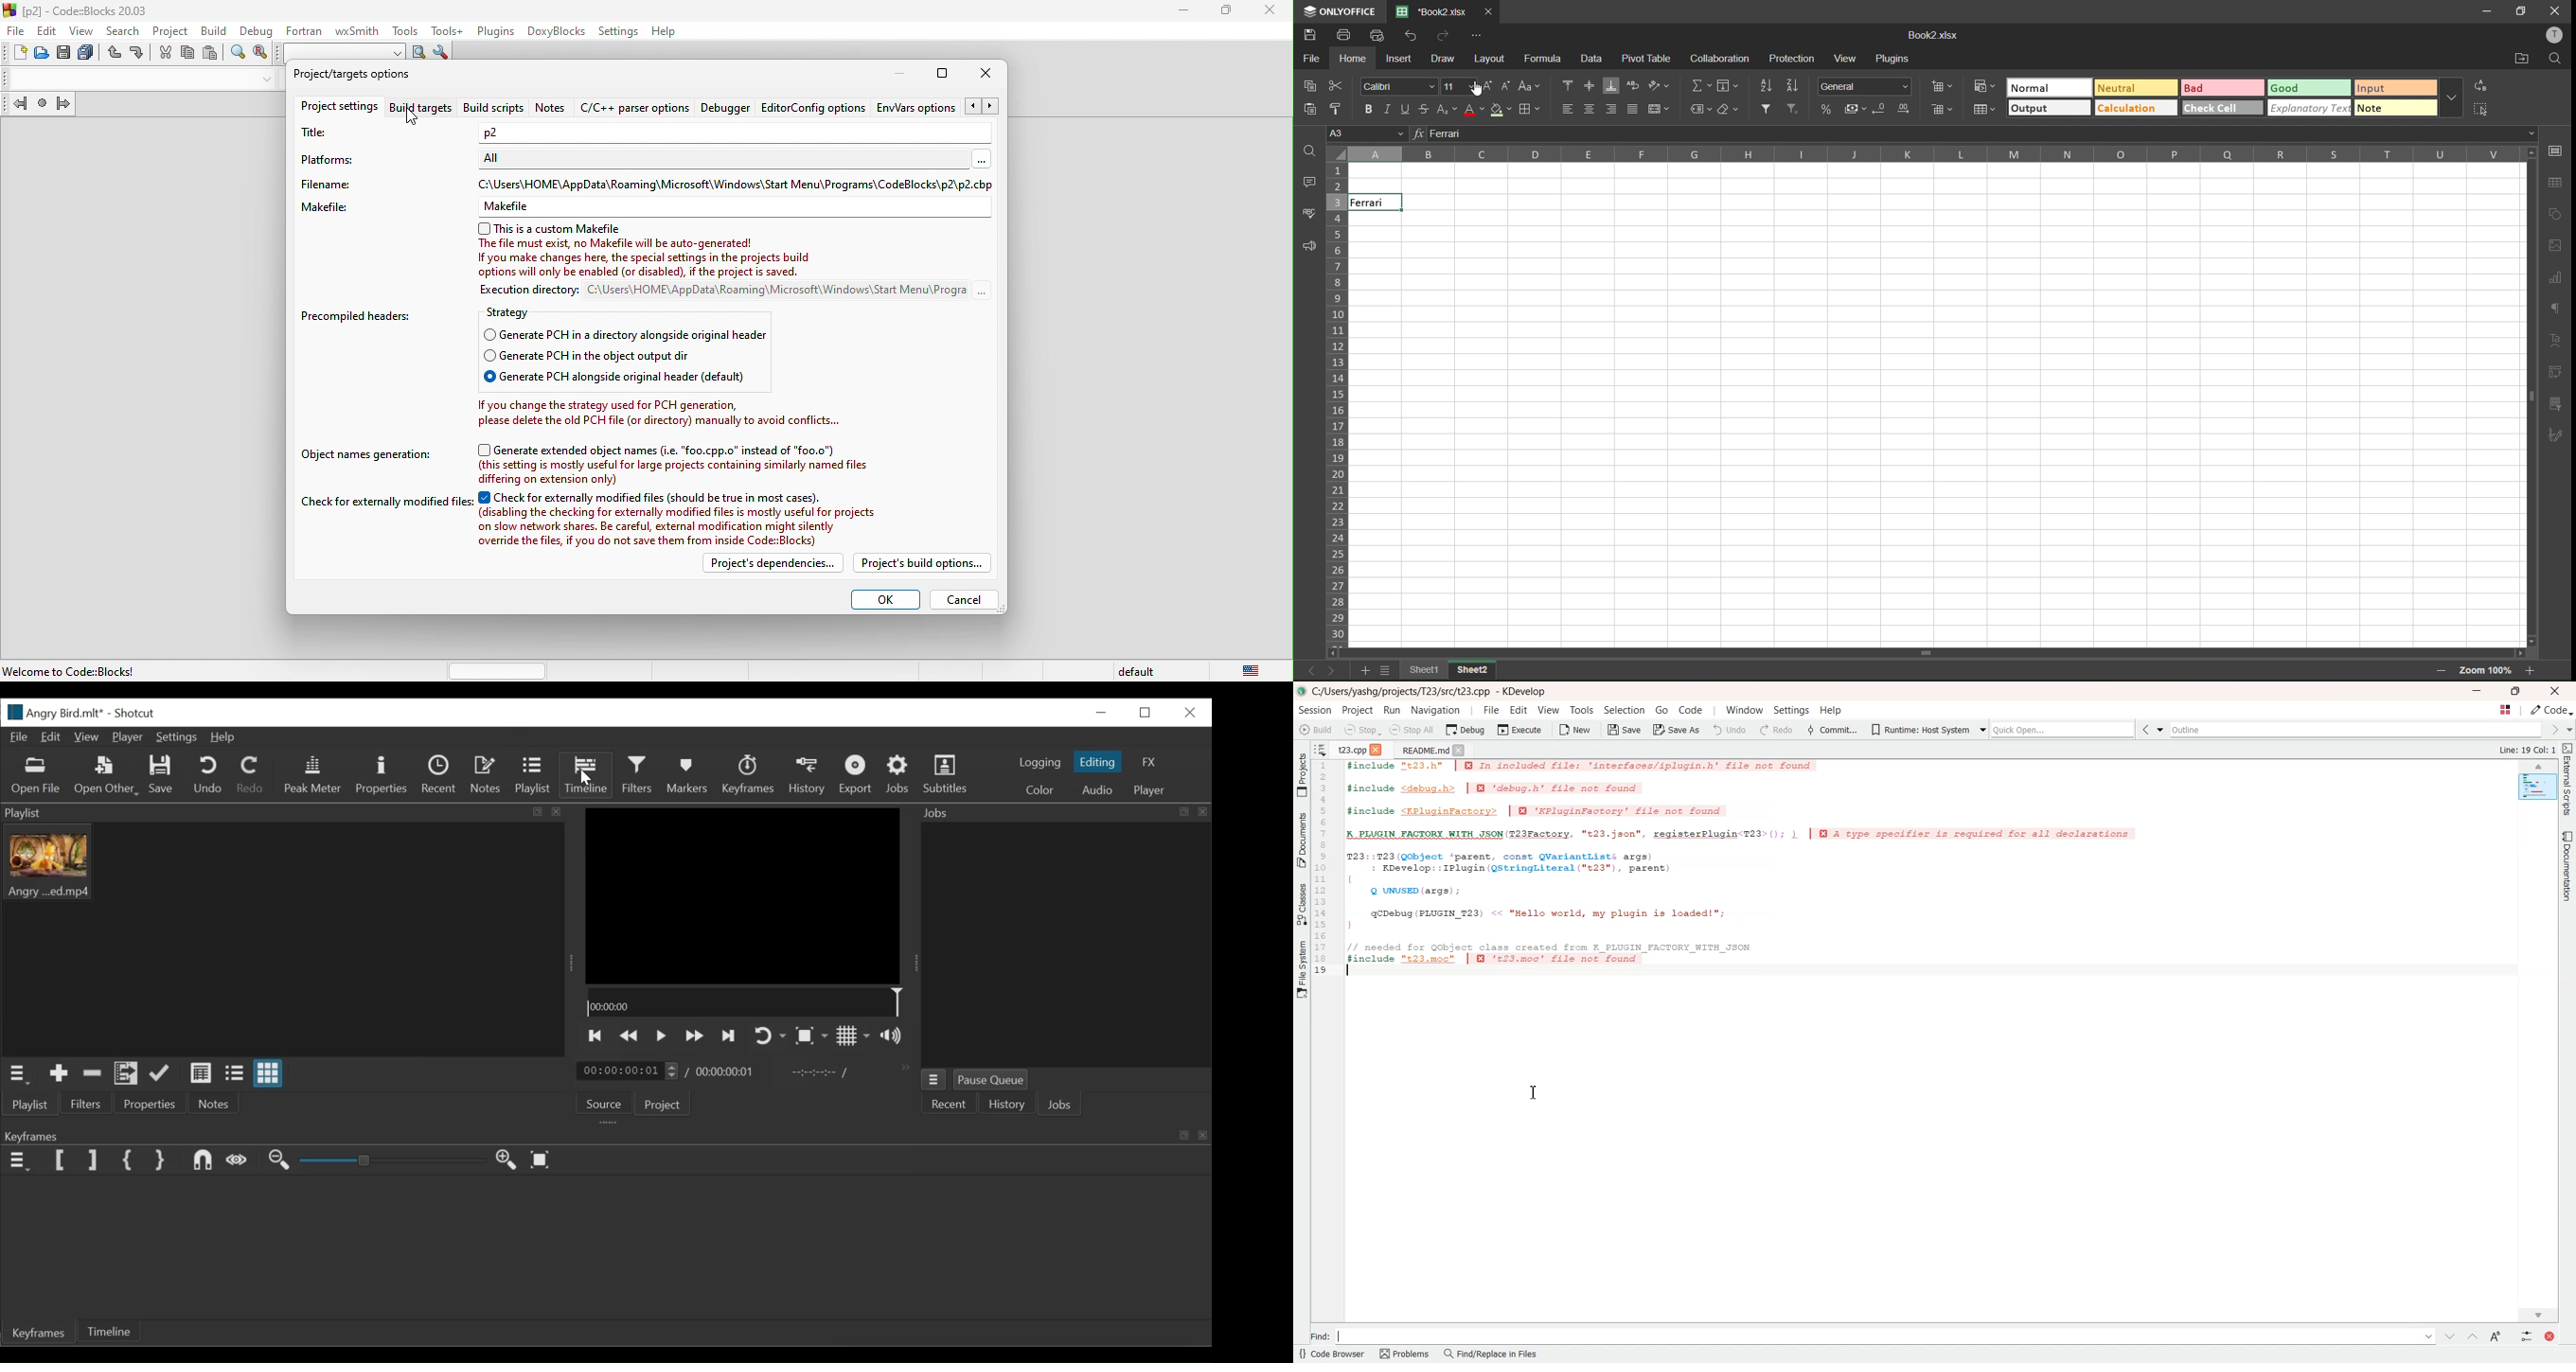  Describe the element at coordinates (2556, 280) in the screenshot. I see `charts` at that location.